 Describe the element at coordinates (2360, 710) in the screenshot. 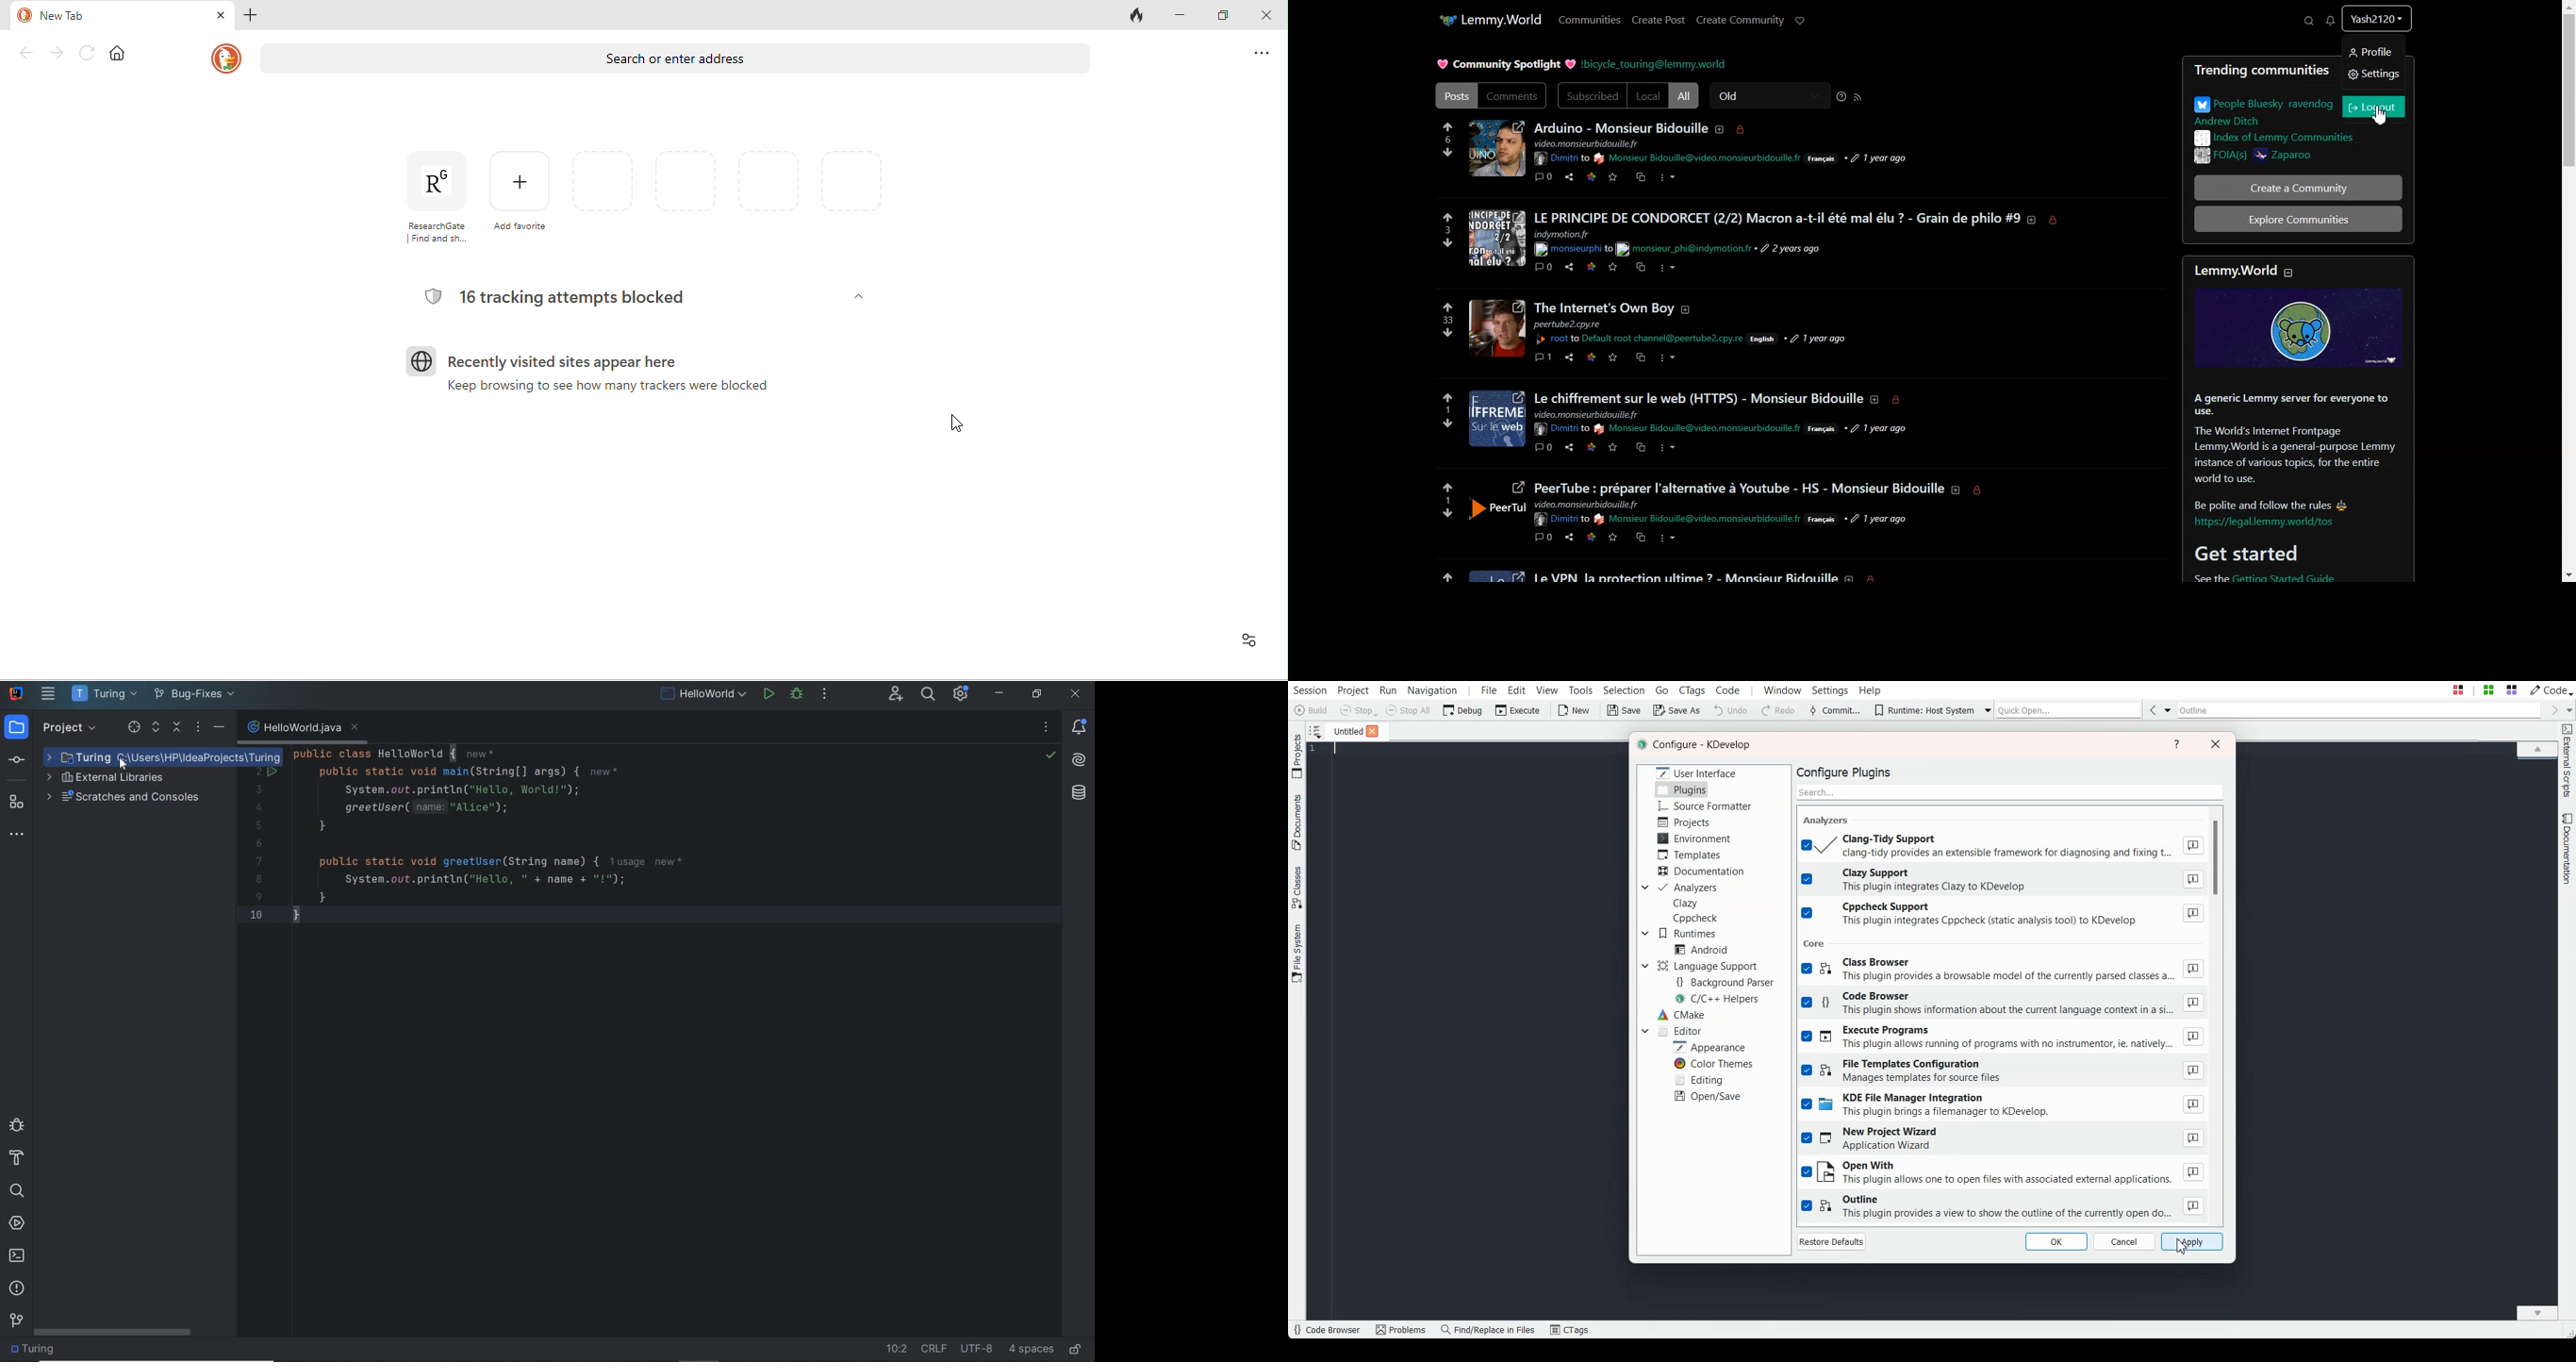

I see `Outline` at that location.